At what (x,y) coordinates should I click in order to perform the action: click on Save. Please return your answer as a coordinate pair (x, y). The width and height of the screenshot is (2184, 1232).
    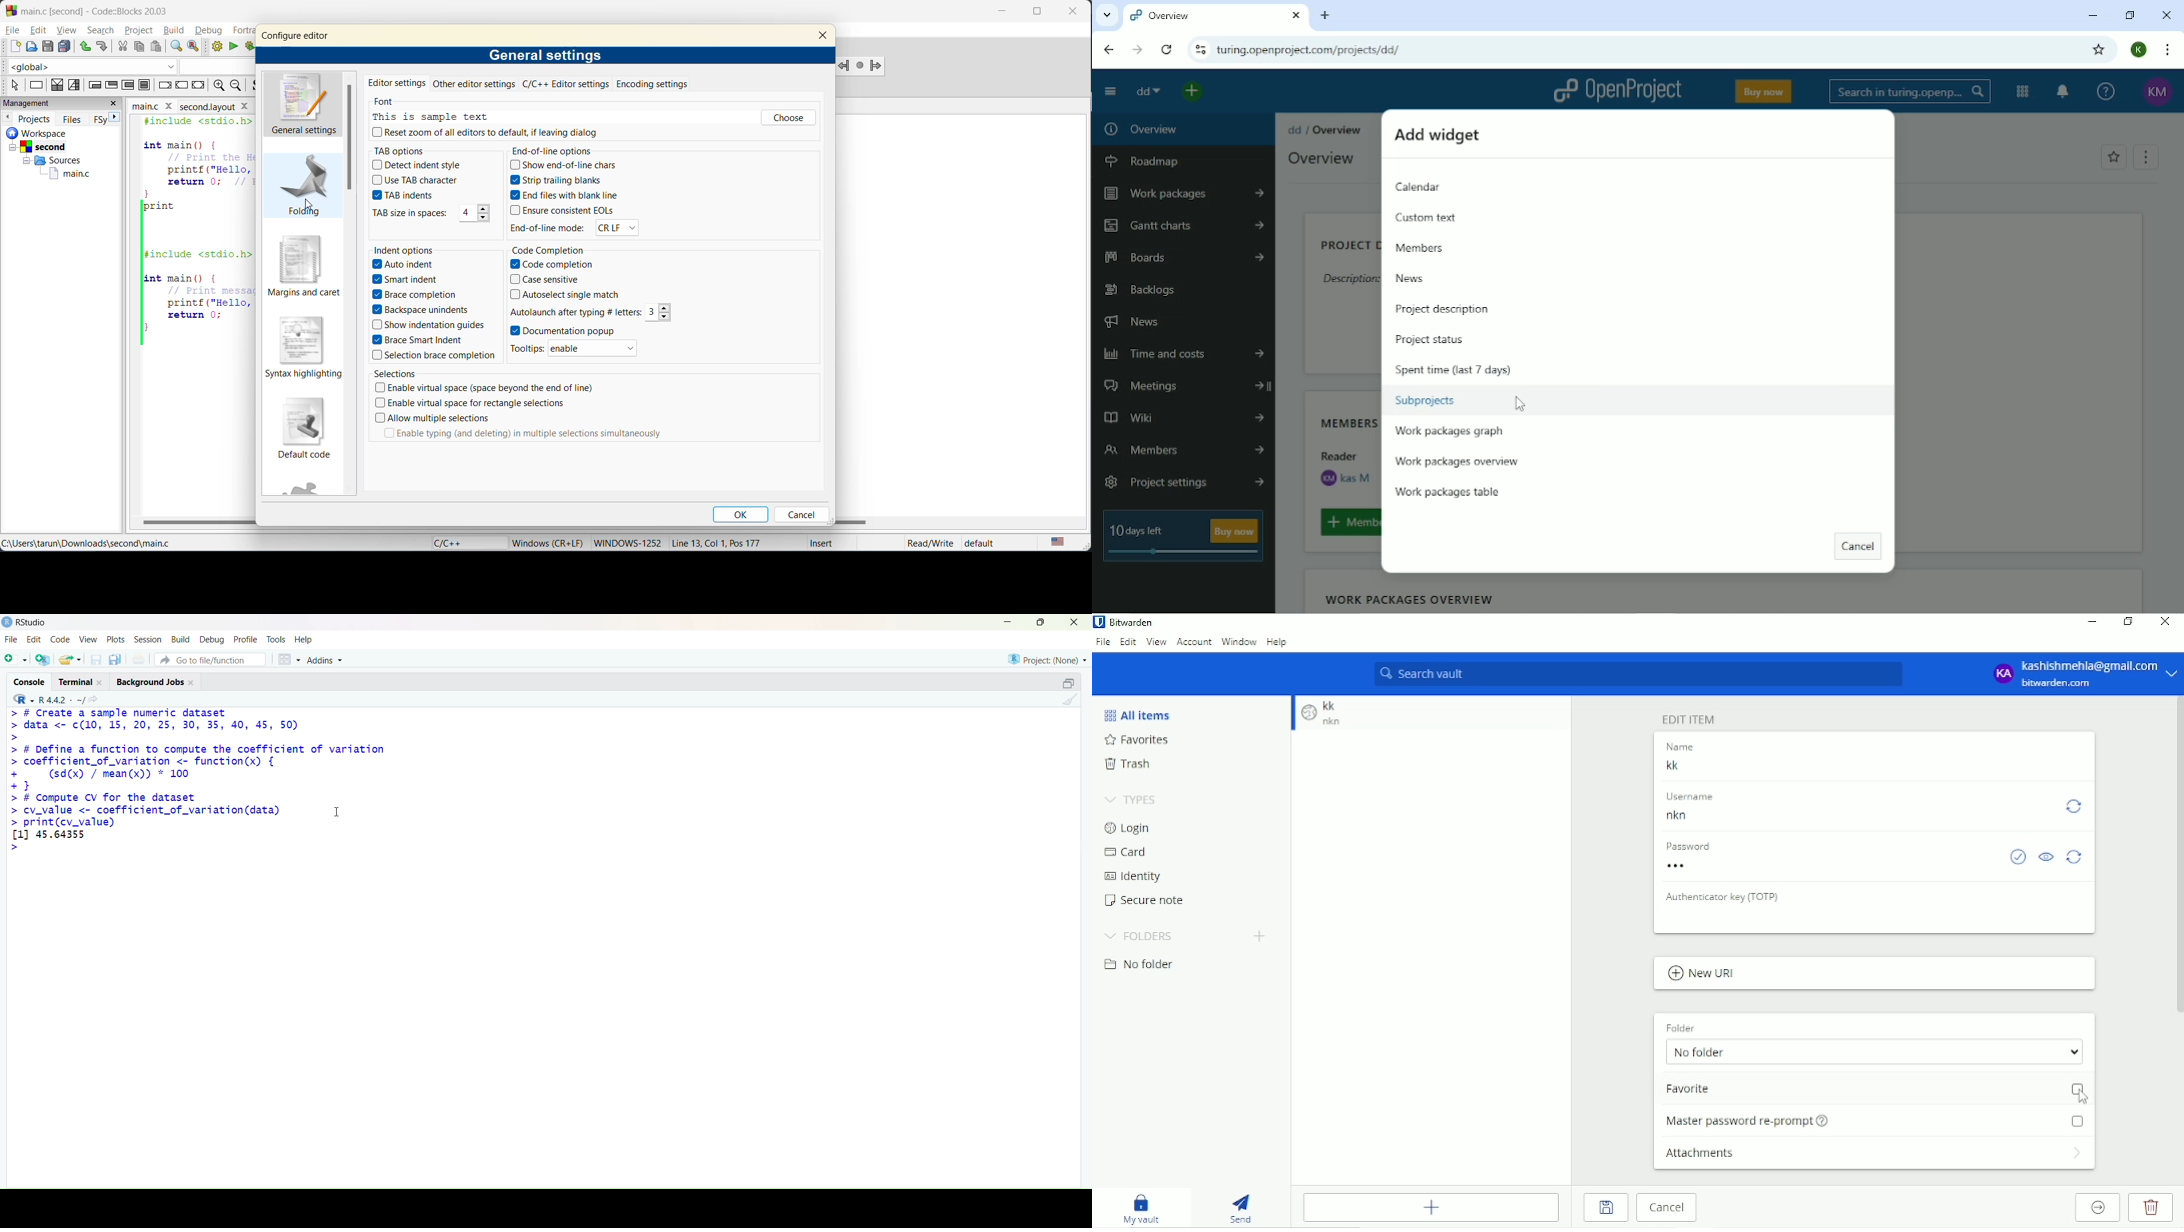
    Looking at the image, I should click on (1607, 1208).